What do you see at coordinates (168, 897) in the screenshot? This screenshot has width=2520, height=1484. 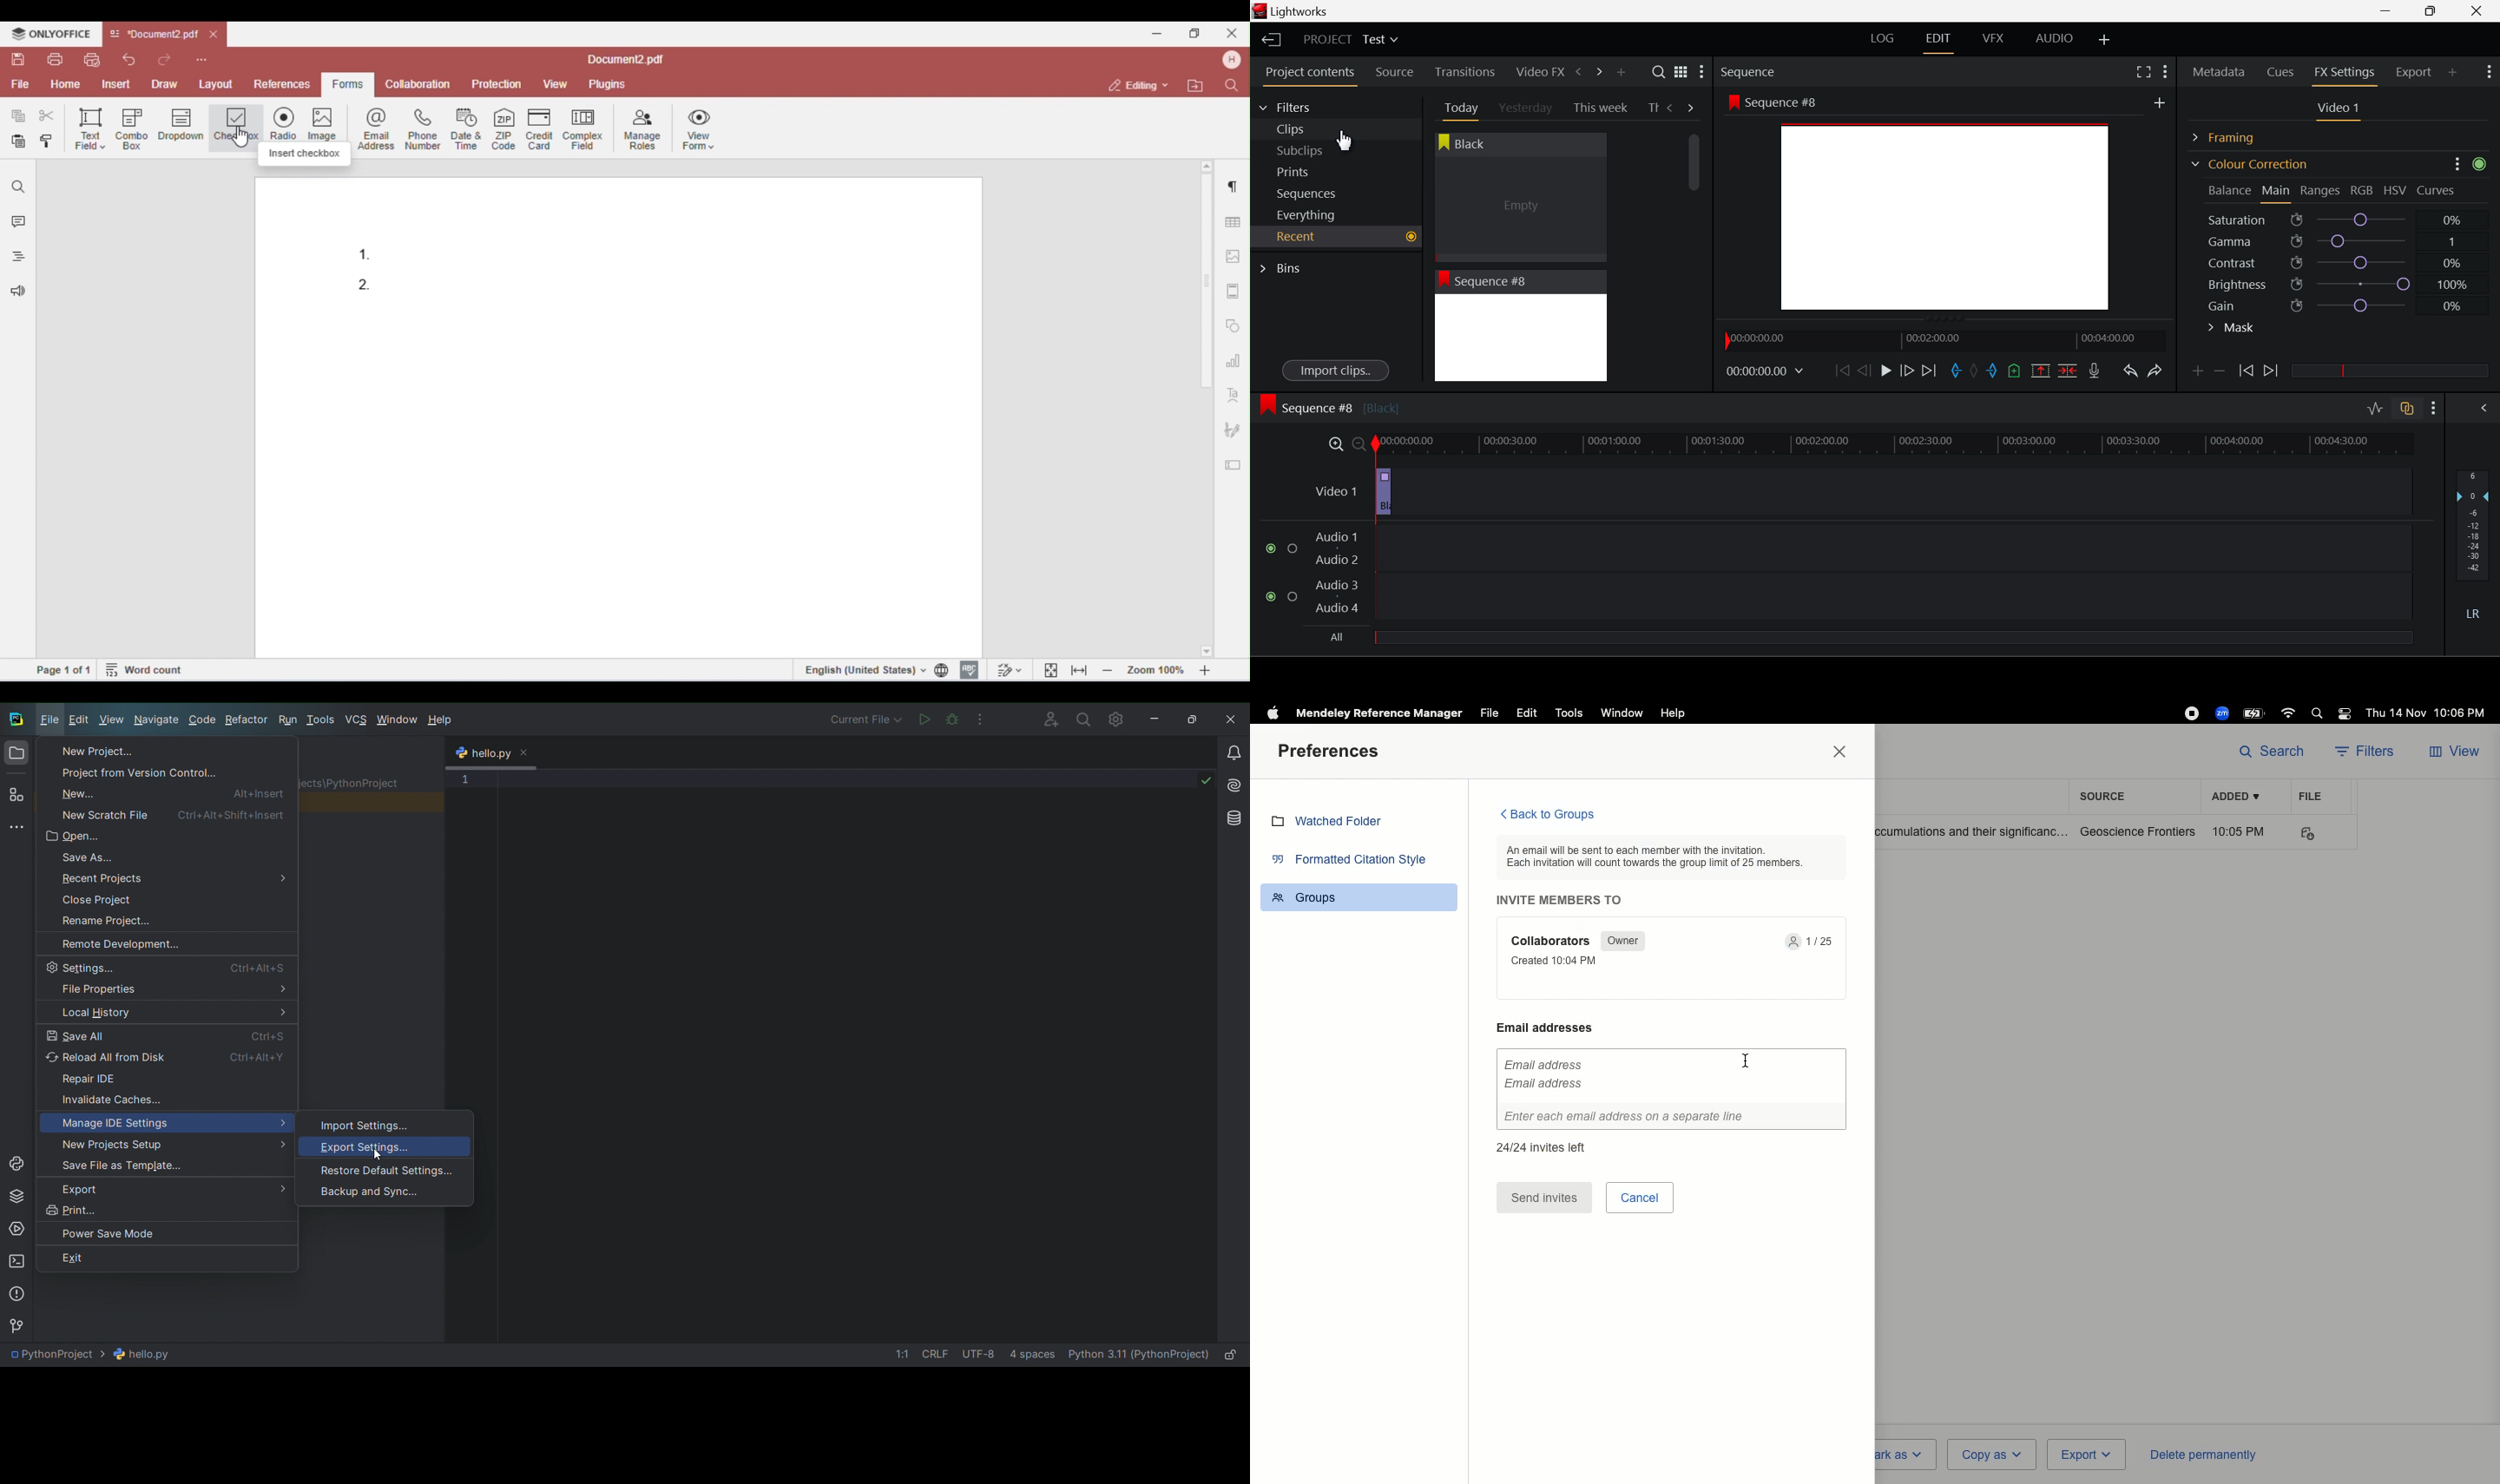 I see `close project` at bounding box center [168, 897].